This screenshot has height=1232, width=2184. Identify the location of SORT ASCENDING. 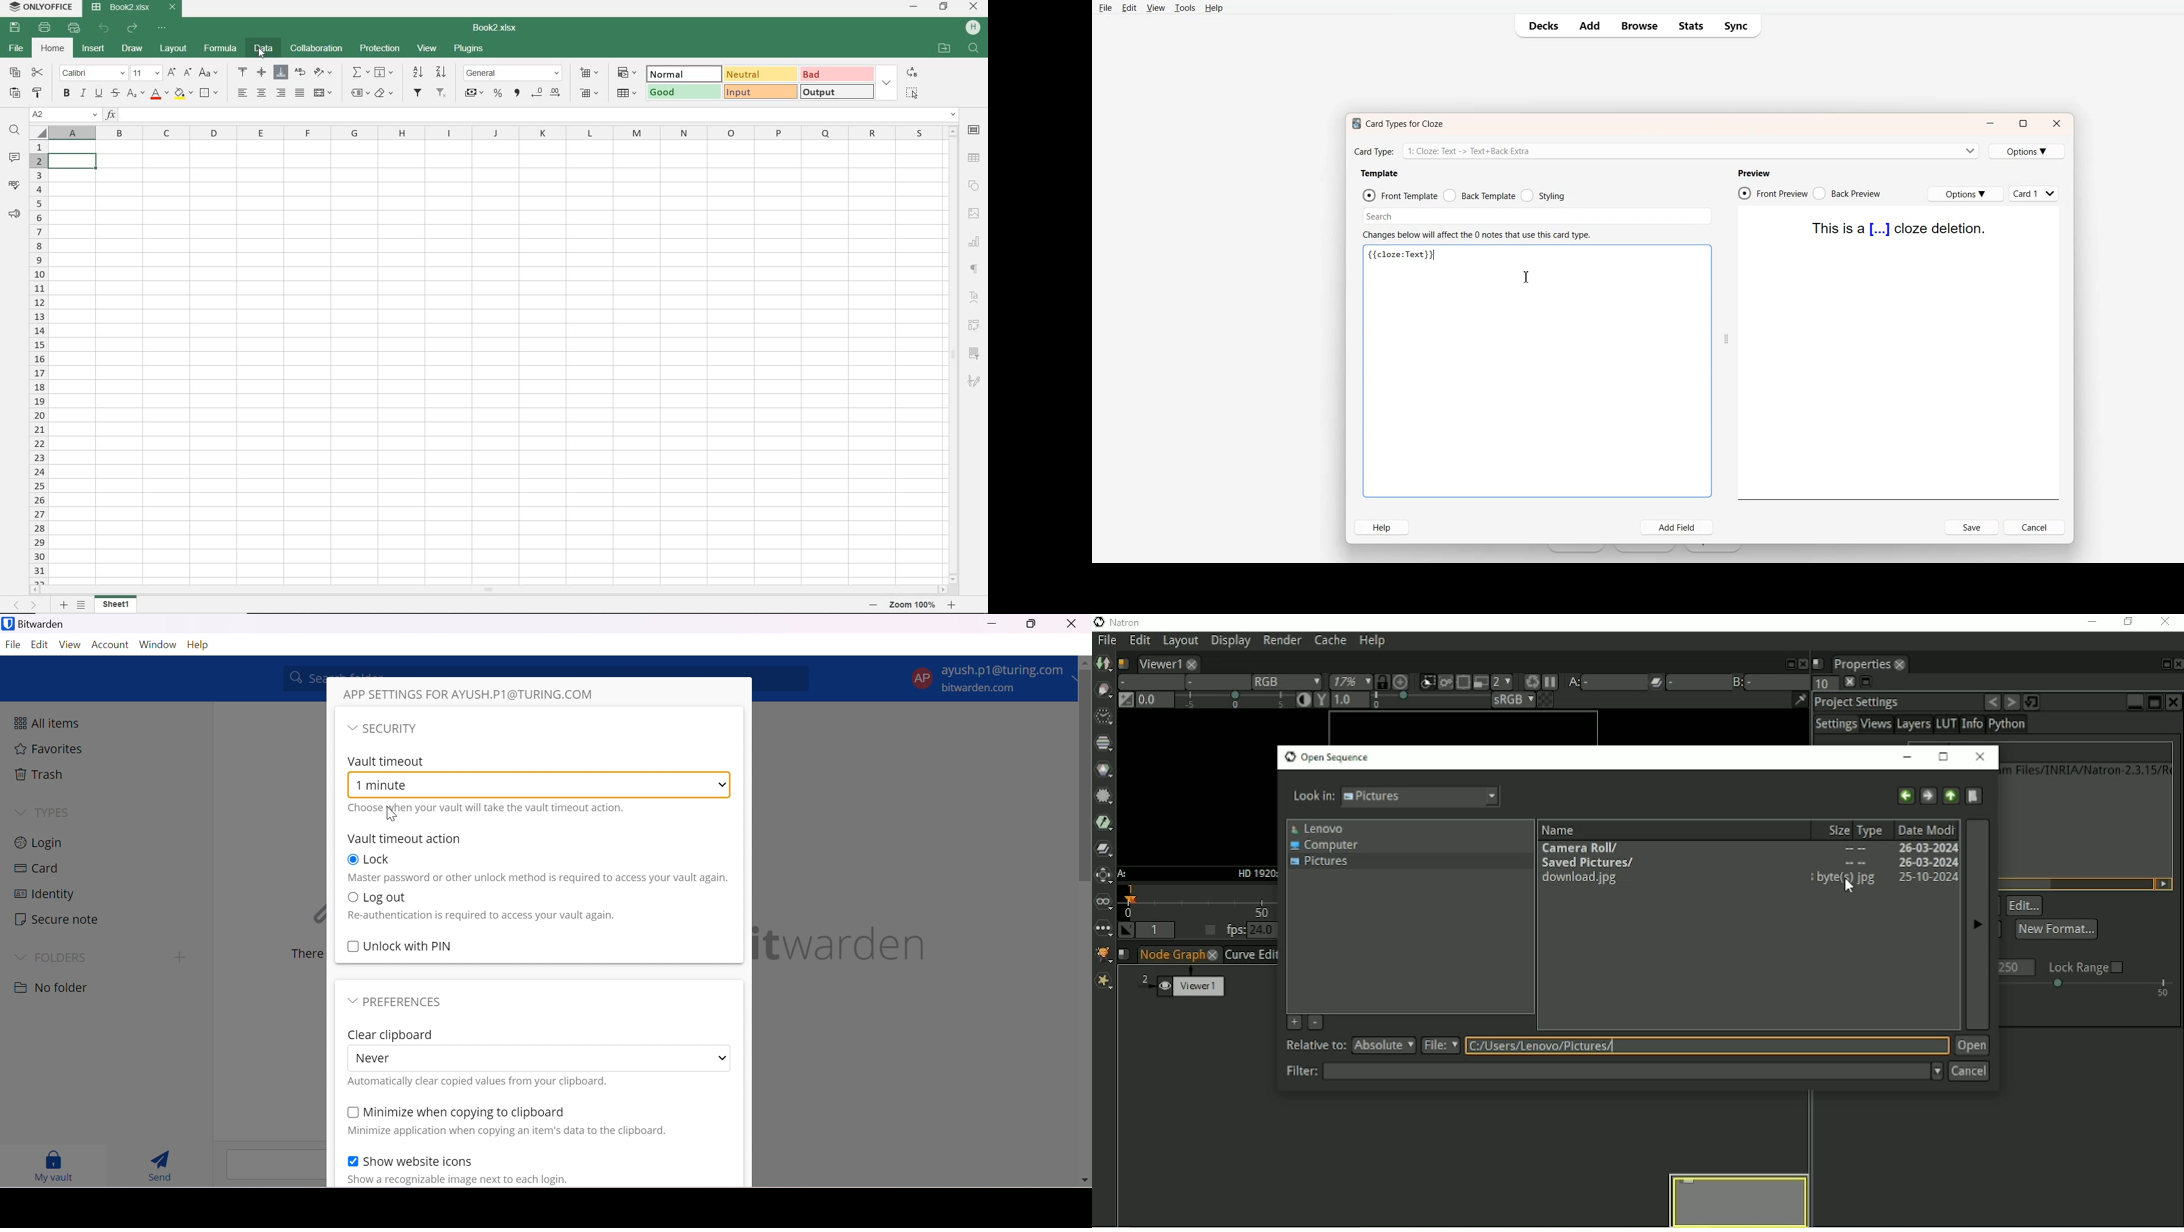
(416, 72).